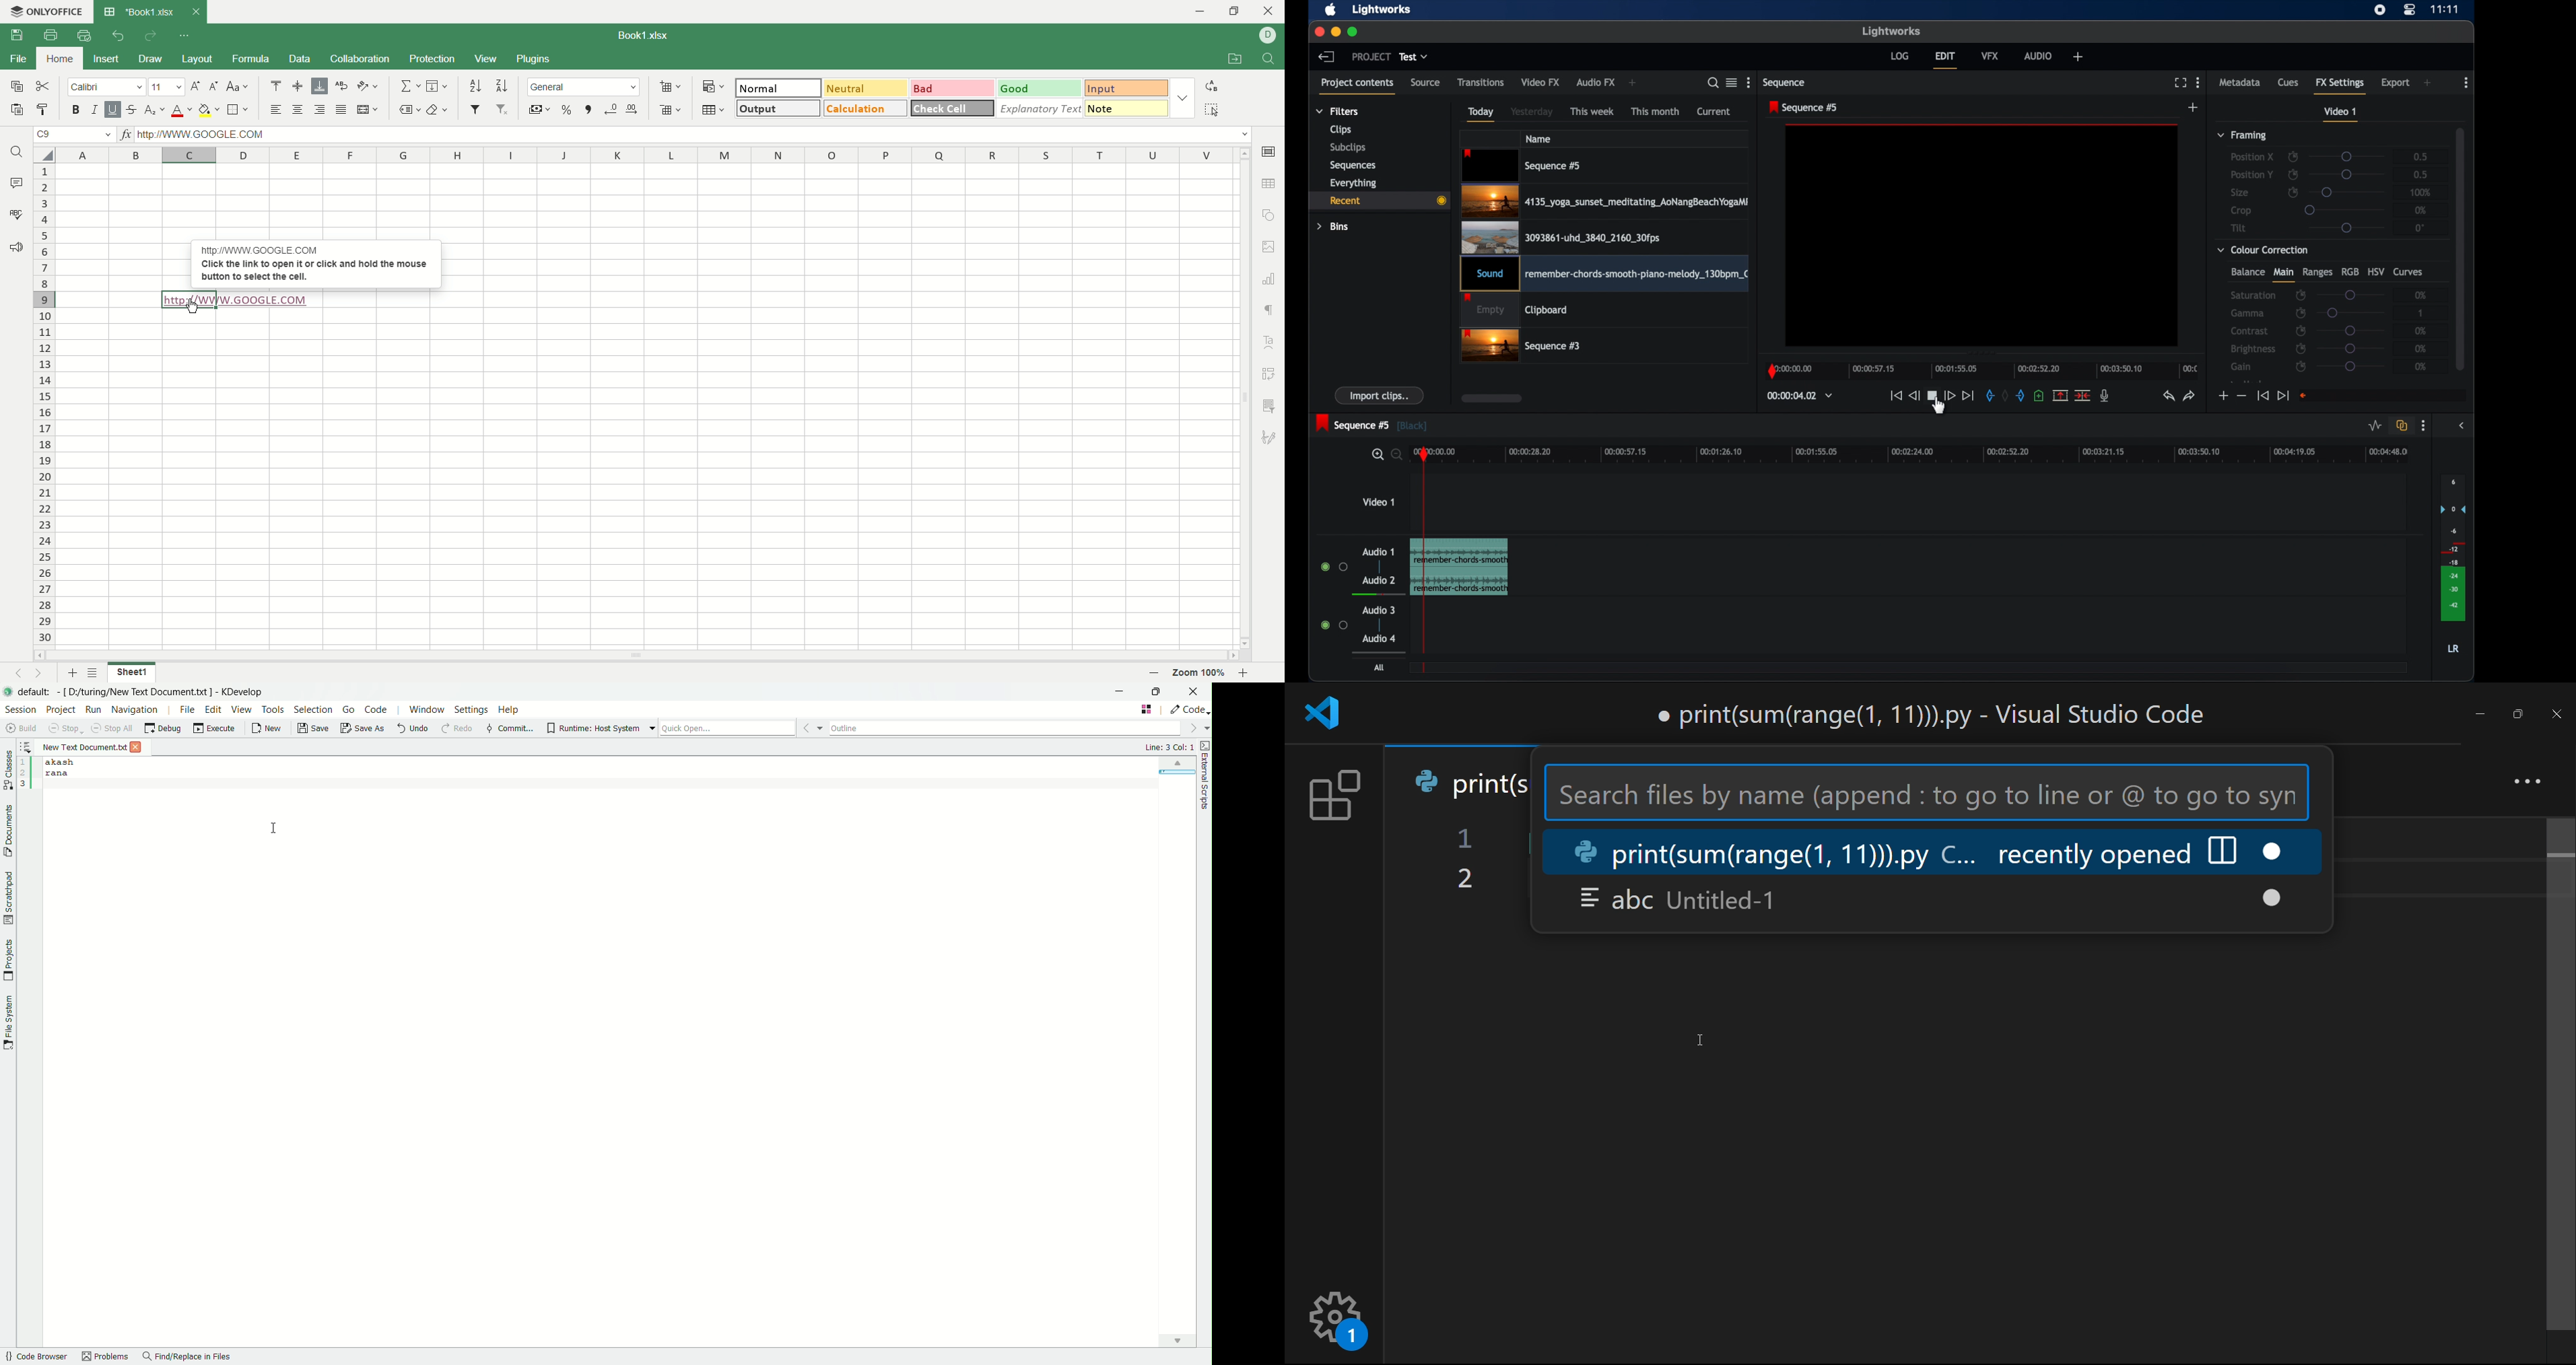 Image resolution: width=2576 pixels, height=1372 pixels. I want to click on redo, so click(2190, 396).